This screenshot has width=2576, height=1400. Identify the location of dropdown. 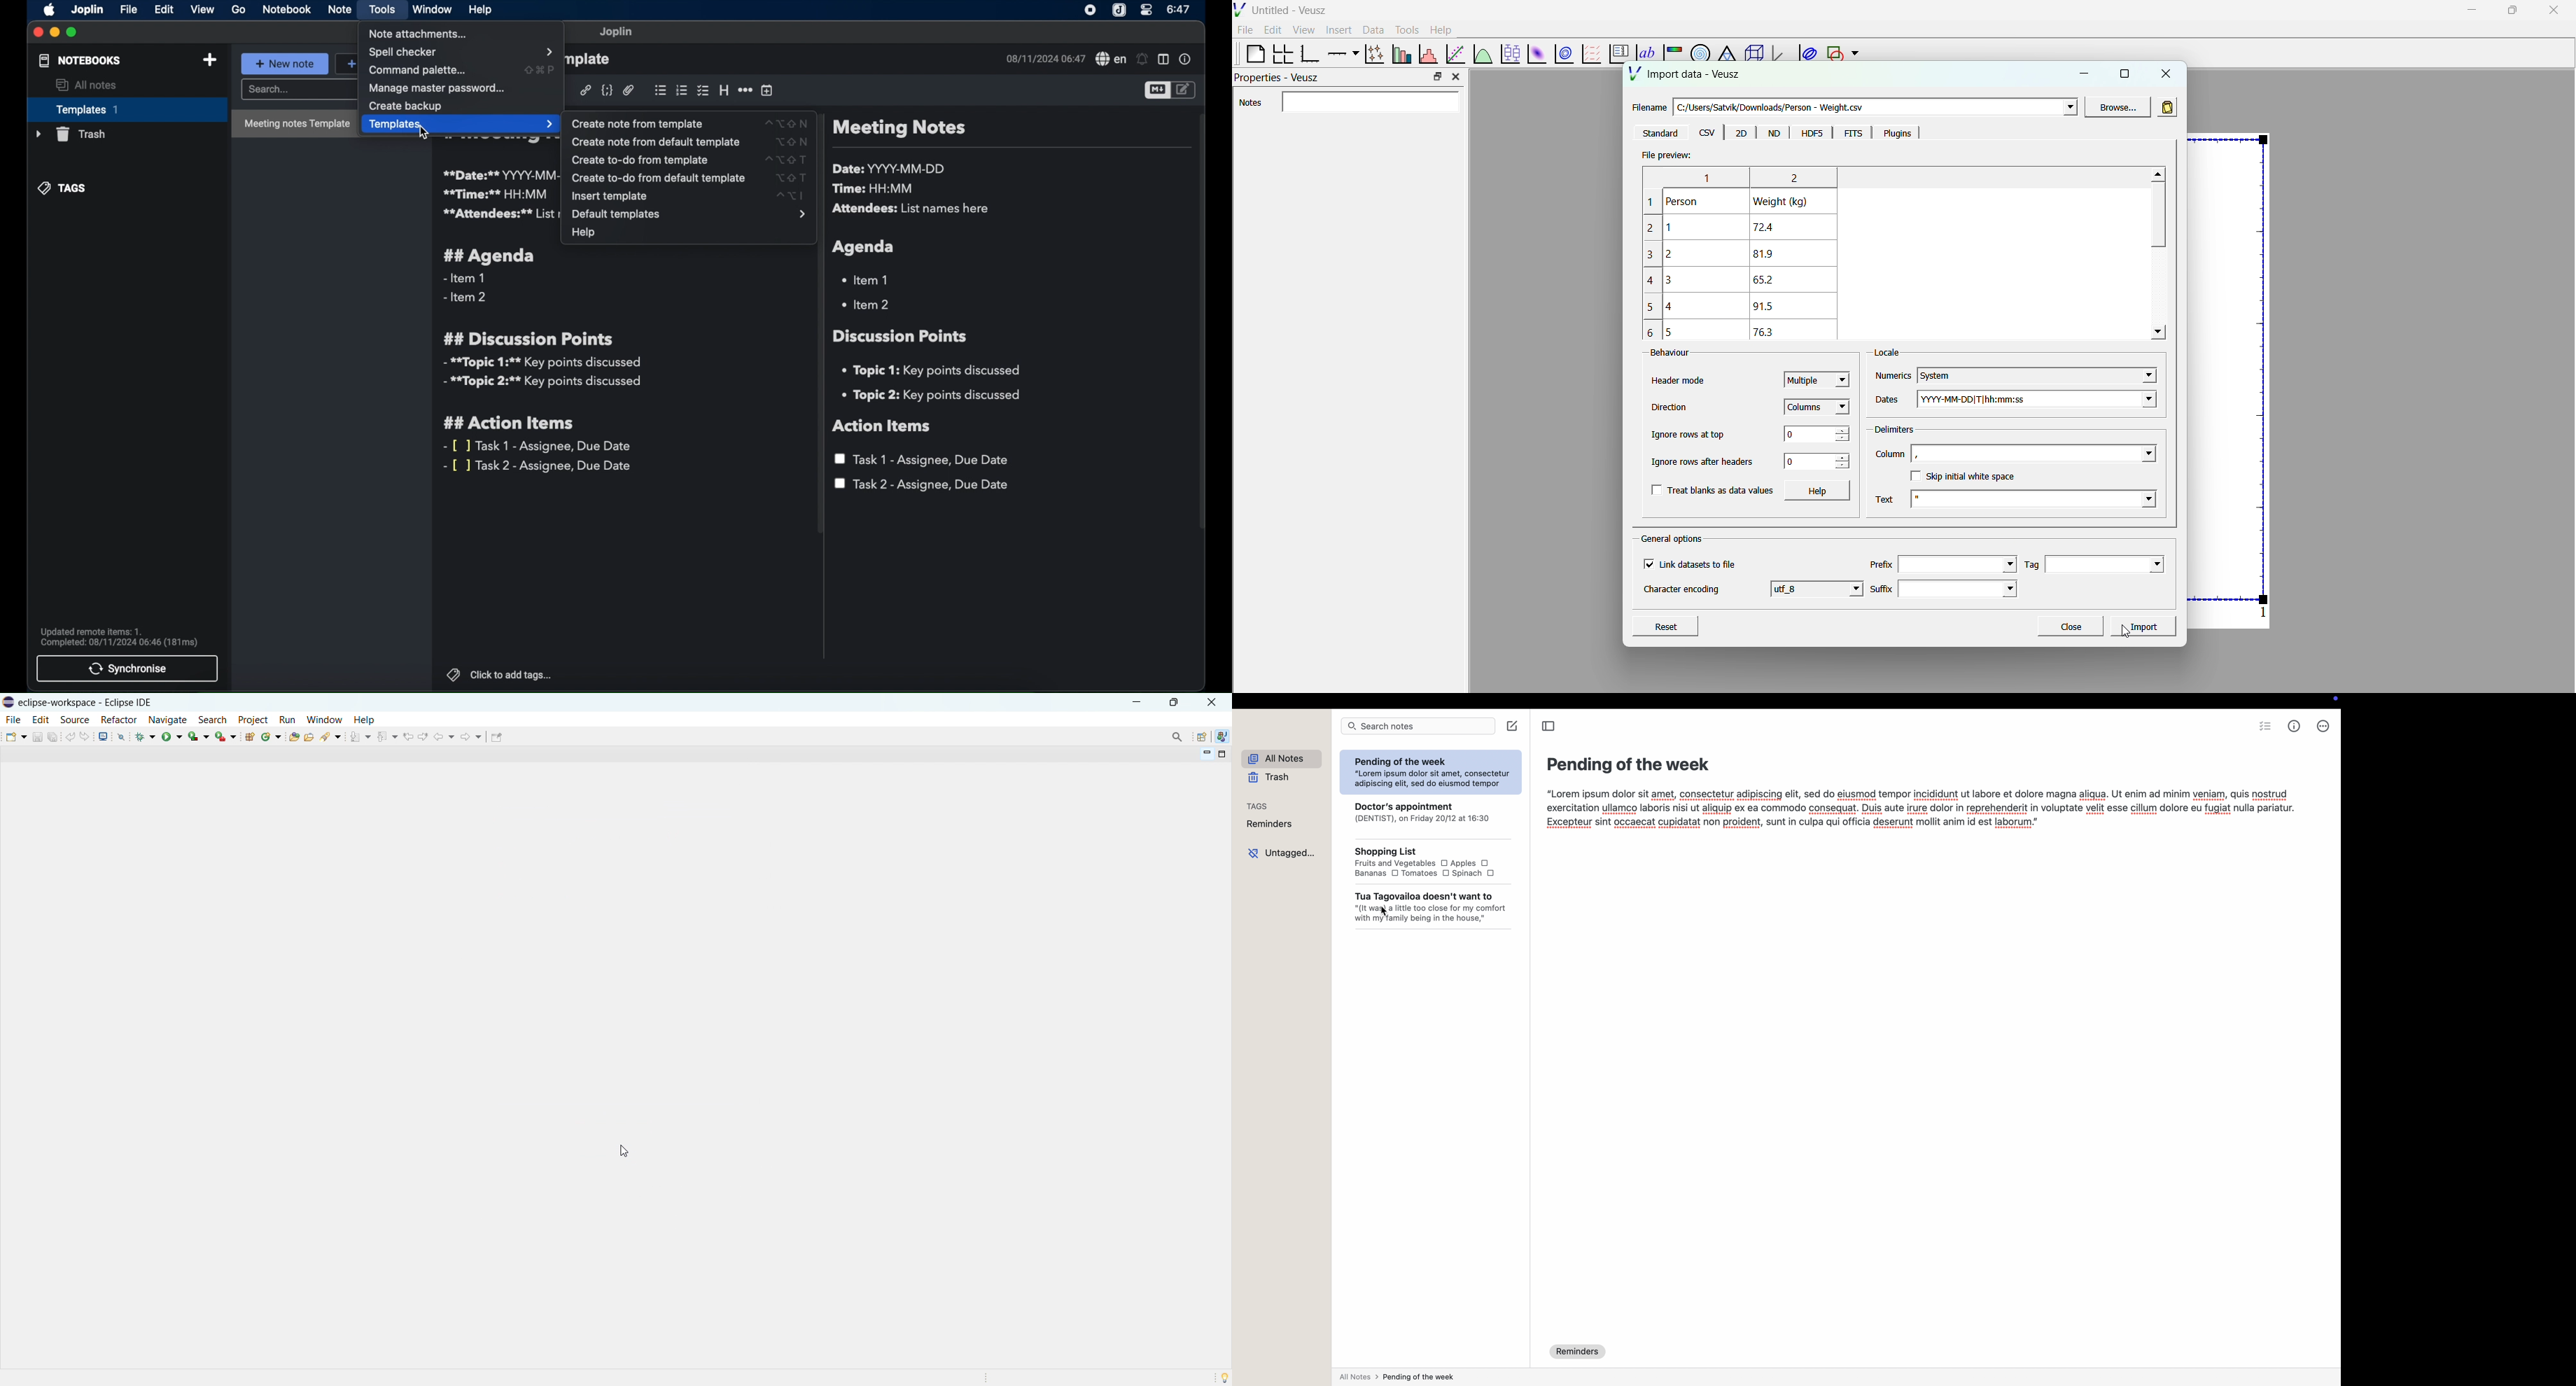
(2068, 107).